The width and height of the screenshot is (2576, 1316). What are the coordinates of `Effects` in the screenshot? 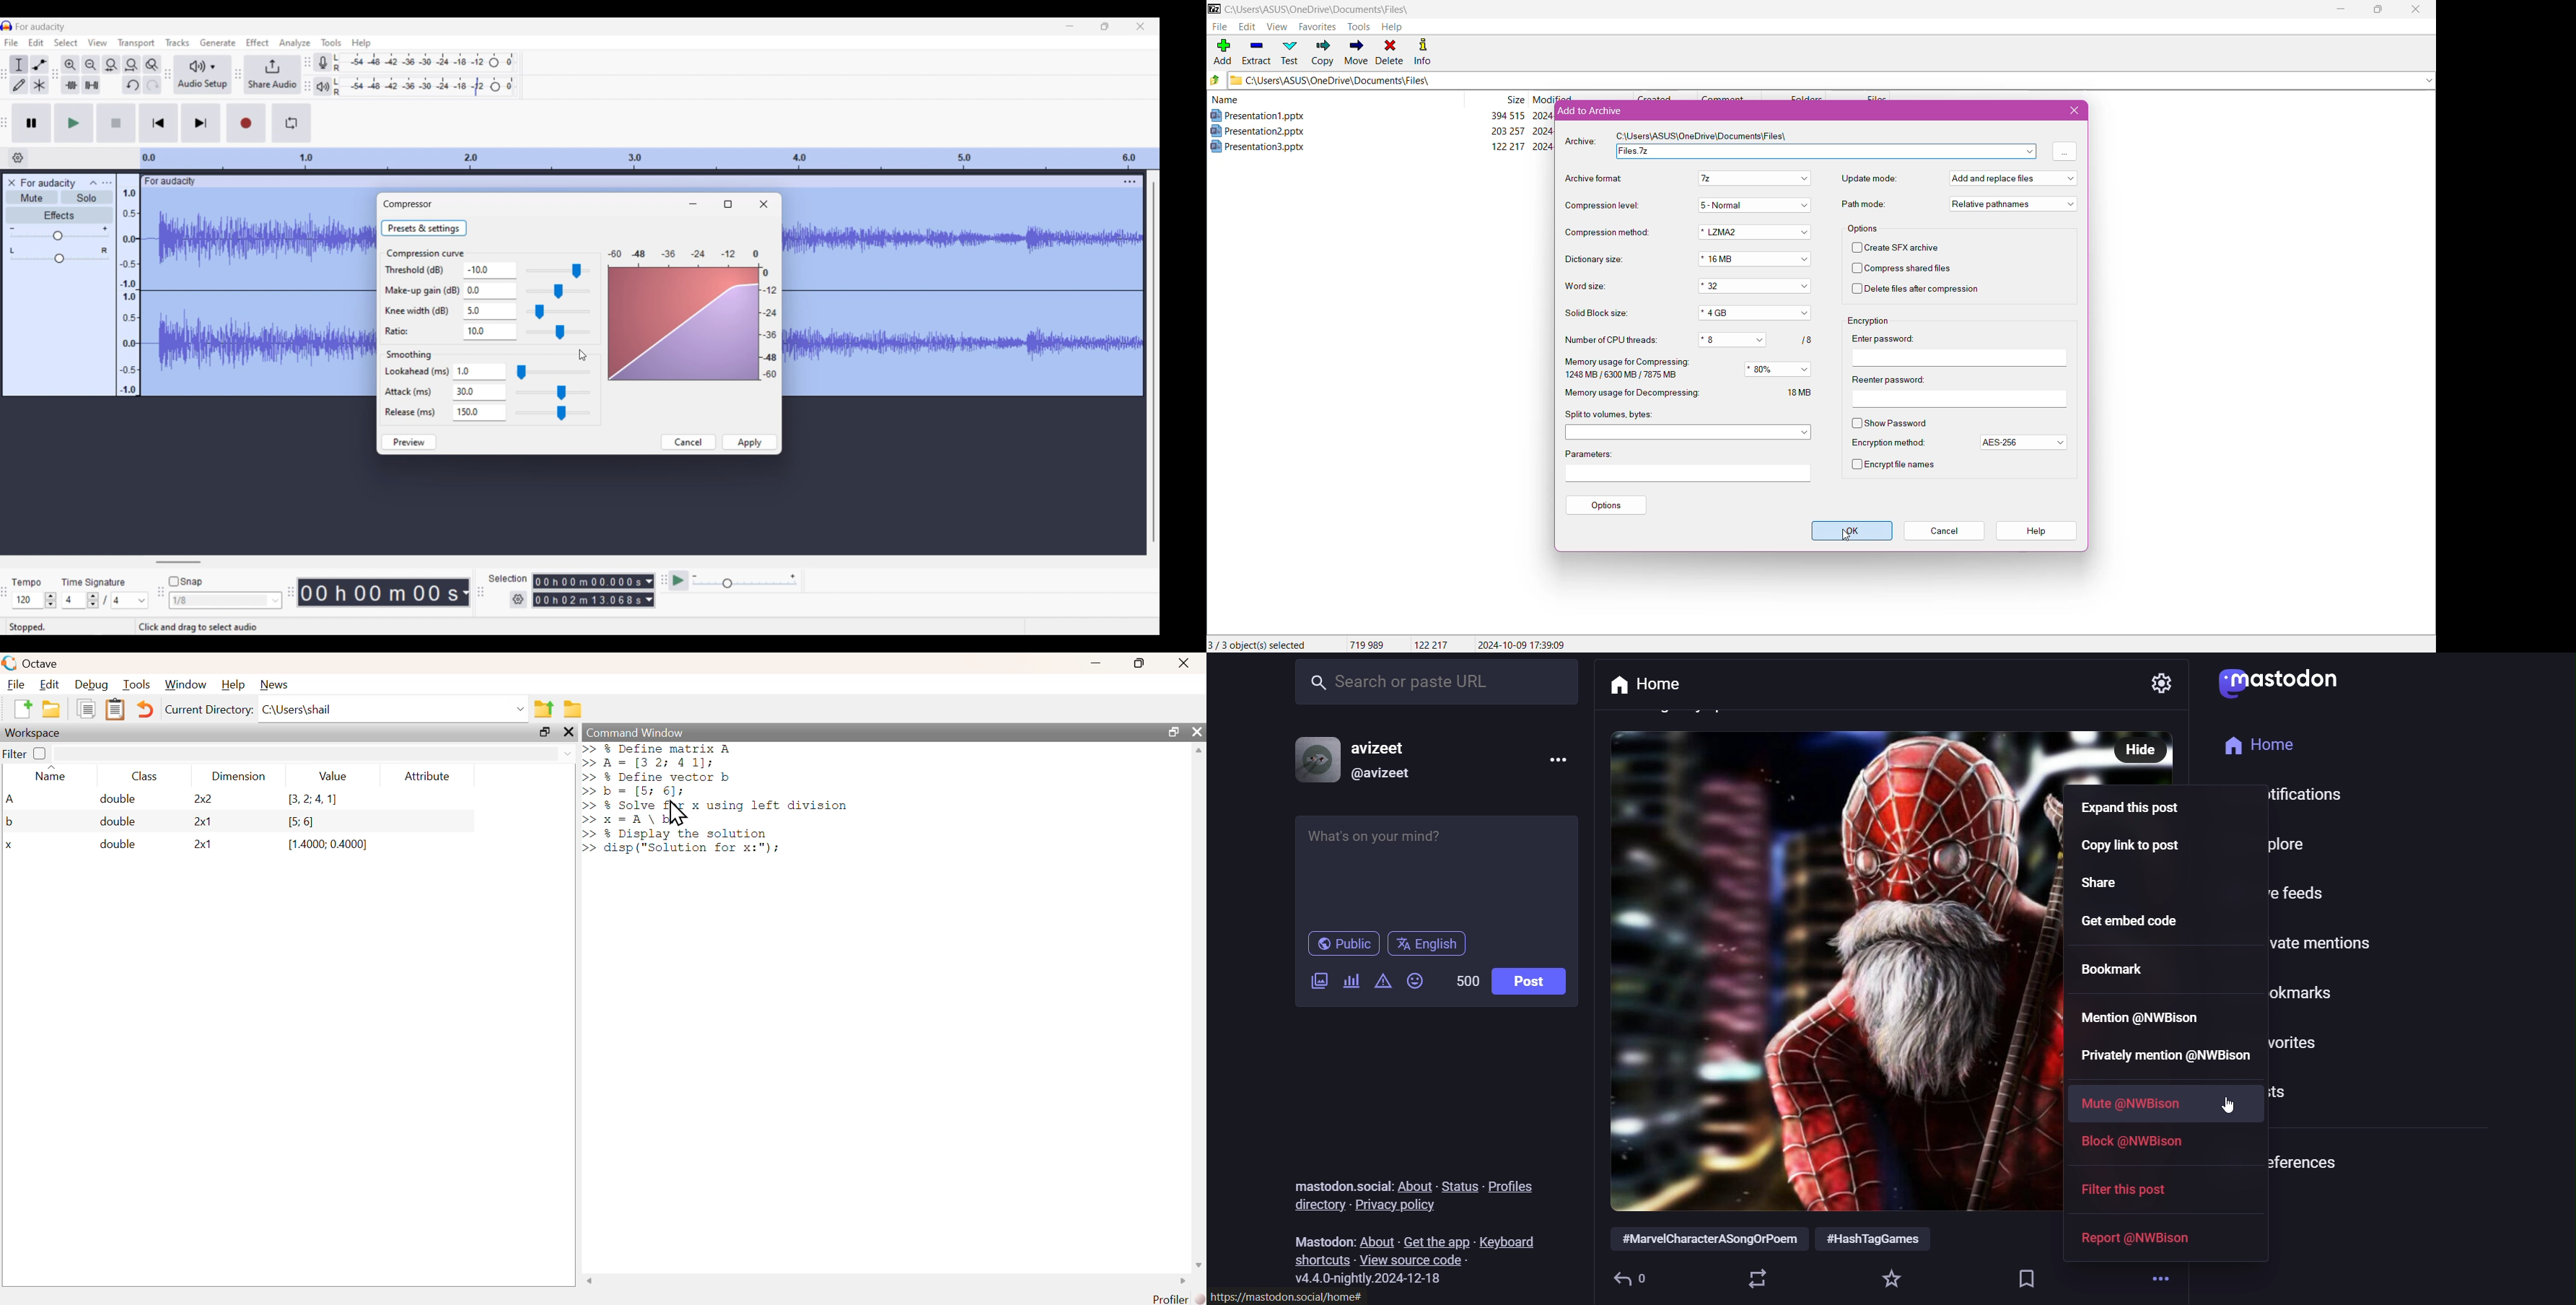 It's located at (59, 215).